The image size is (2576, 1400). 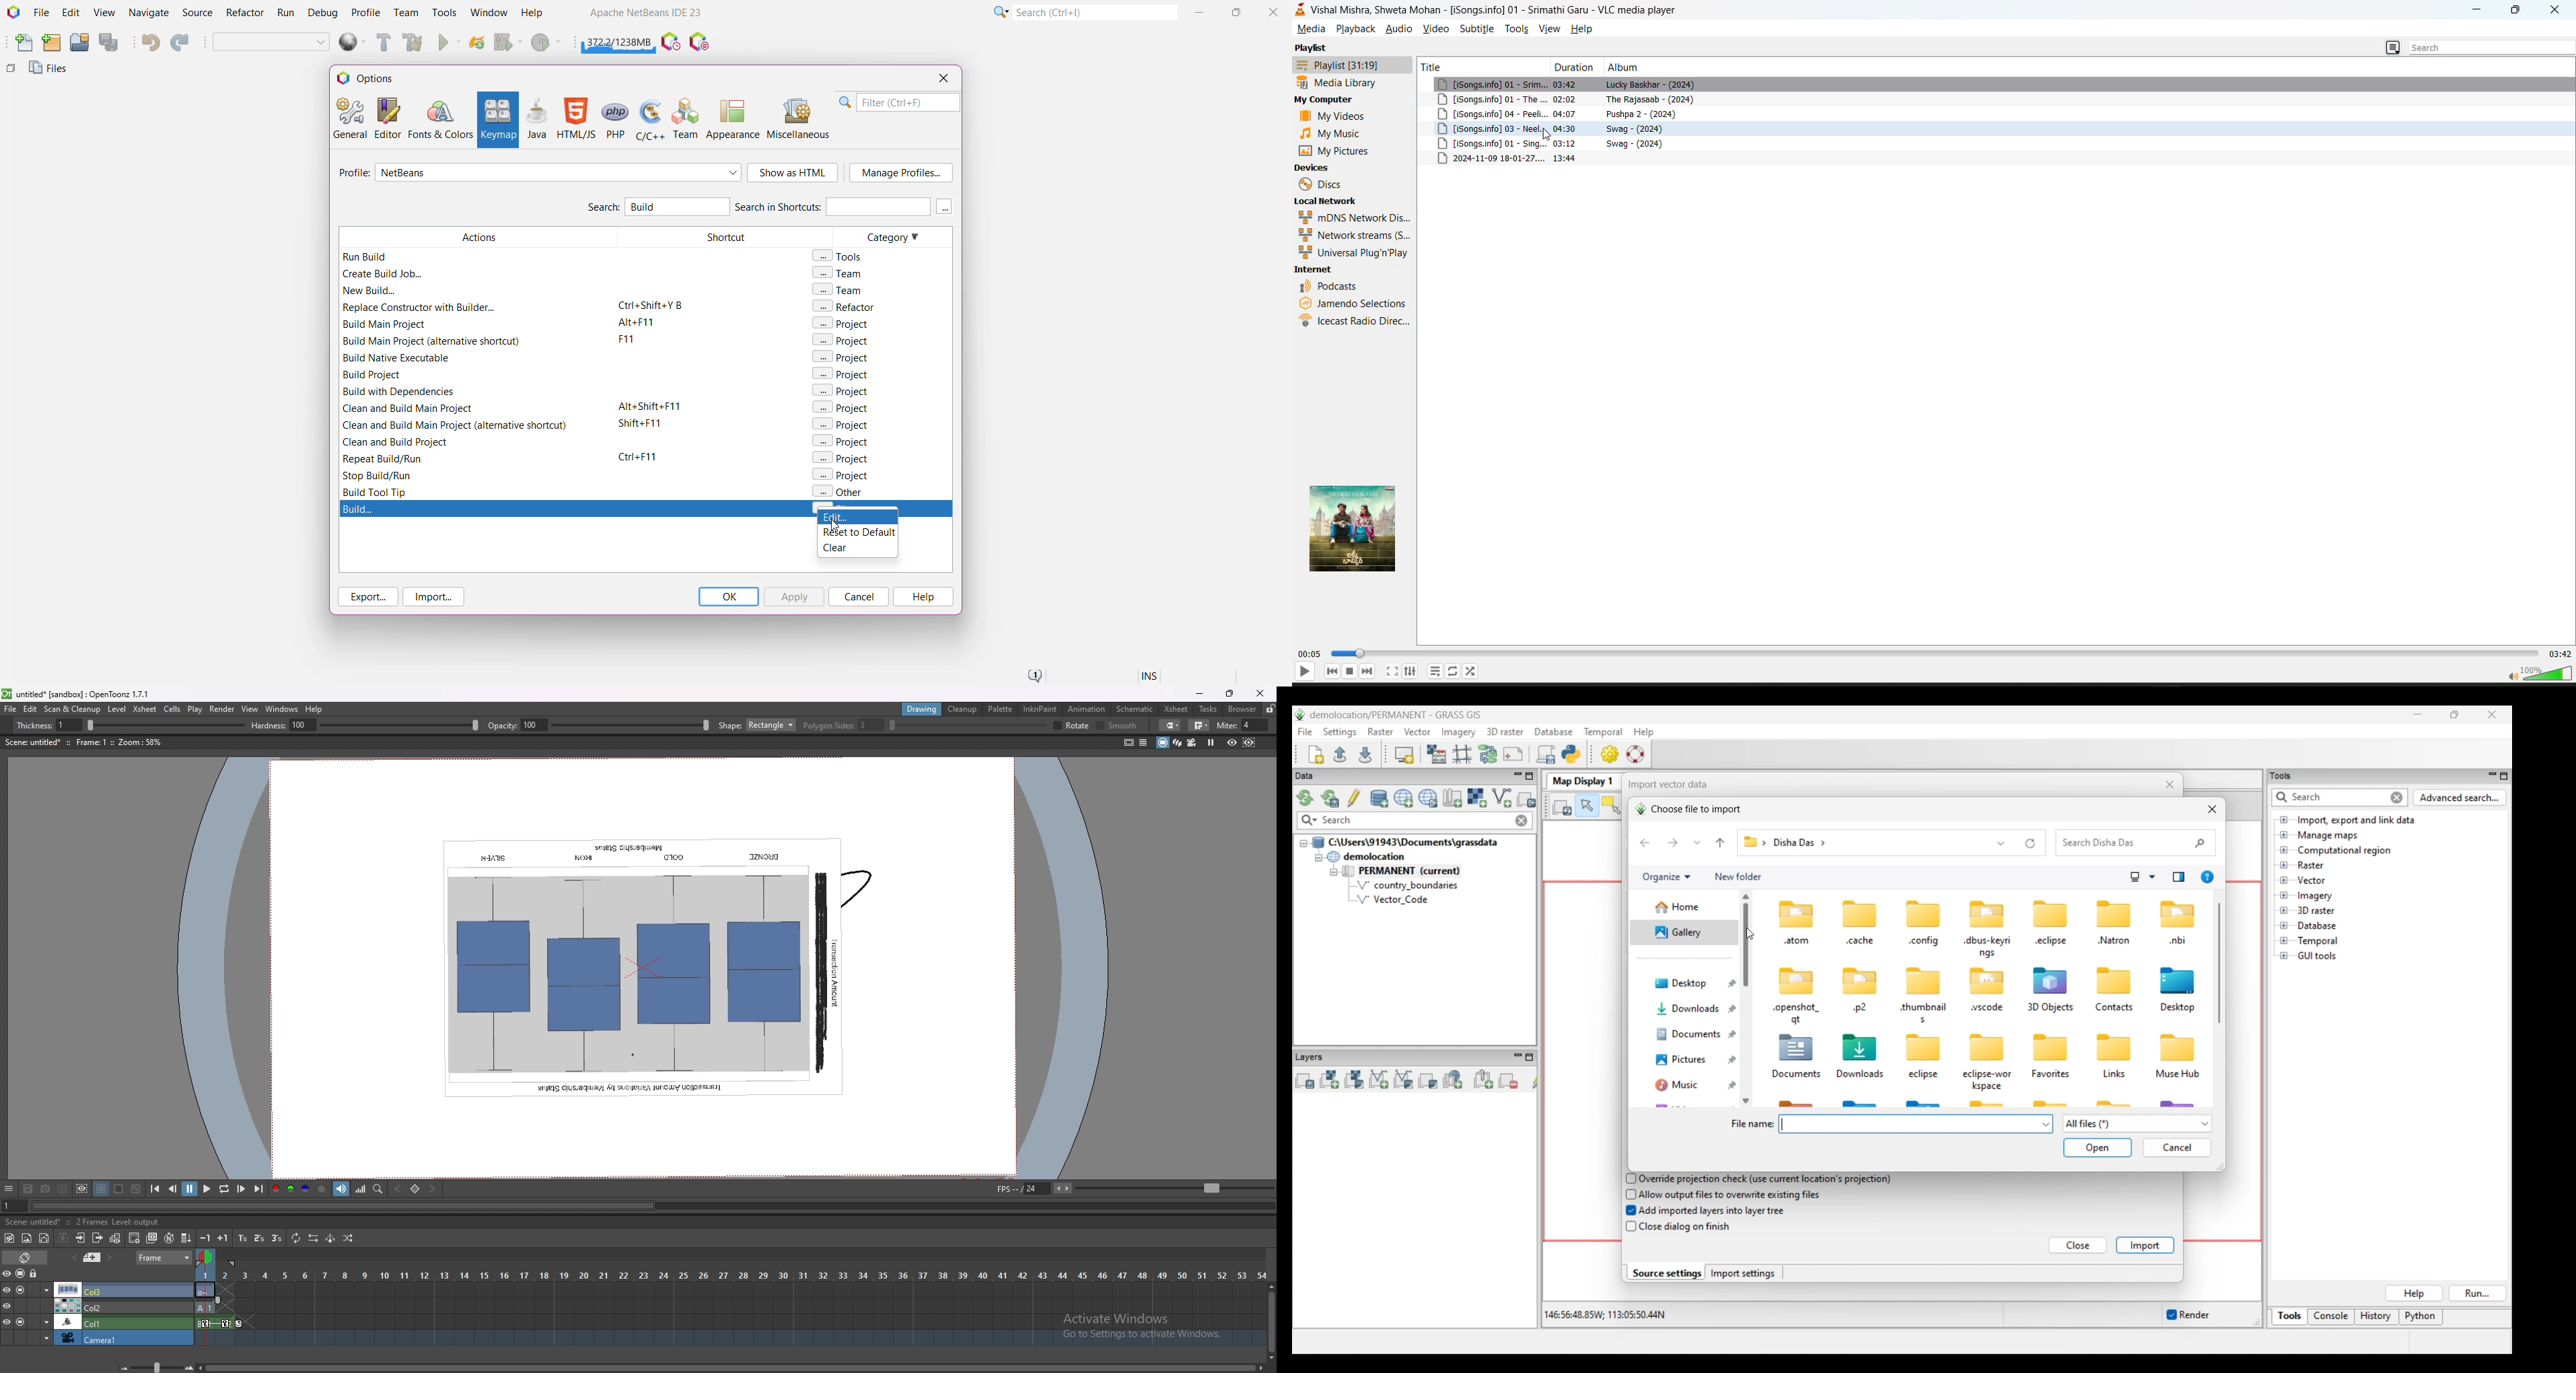 What do you see at coordinates (1324, 184) in the screenshot?
I see `discs` at bounding box center [1324, 184].